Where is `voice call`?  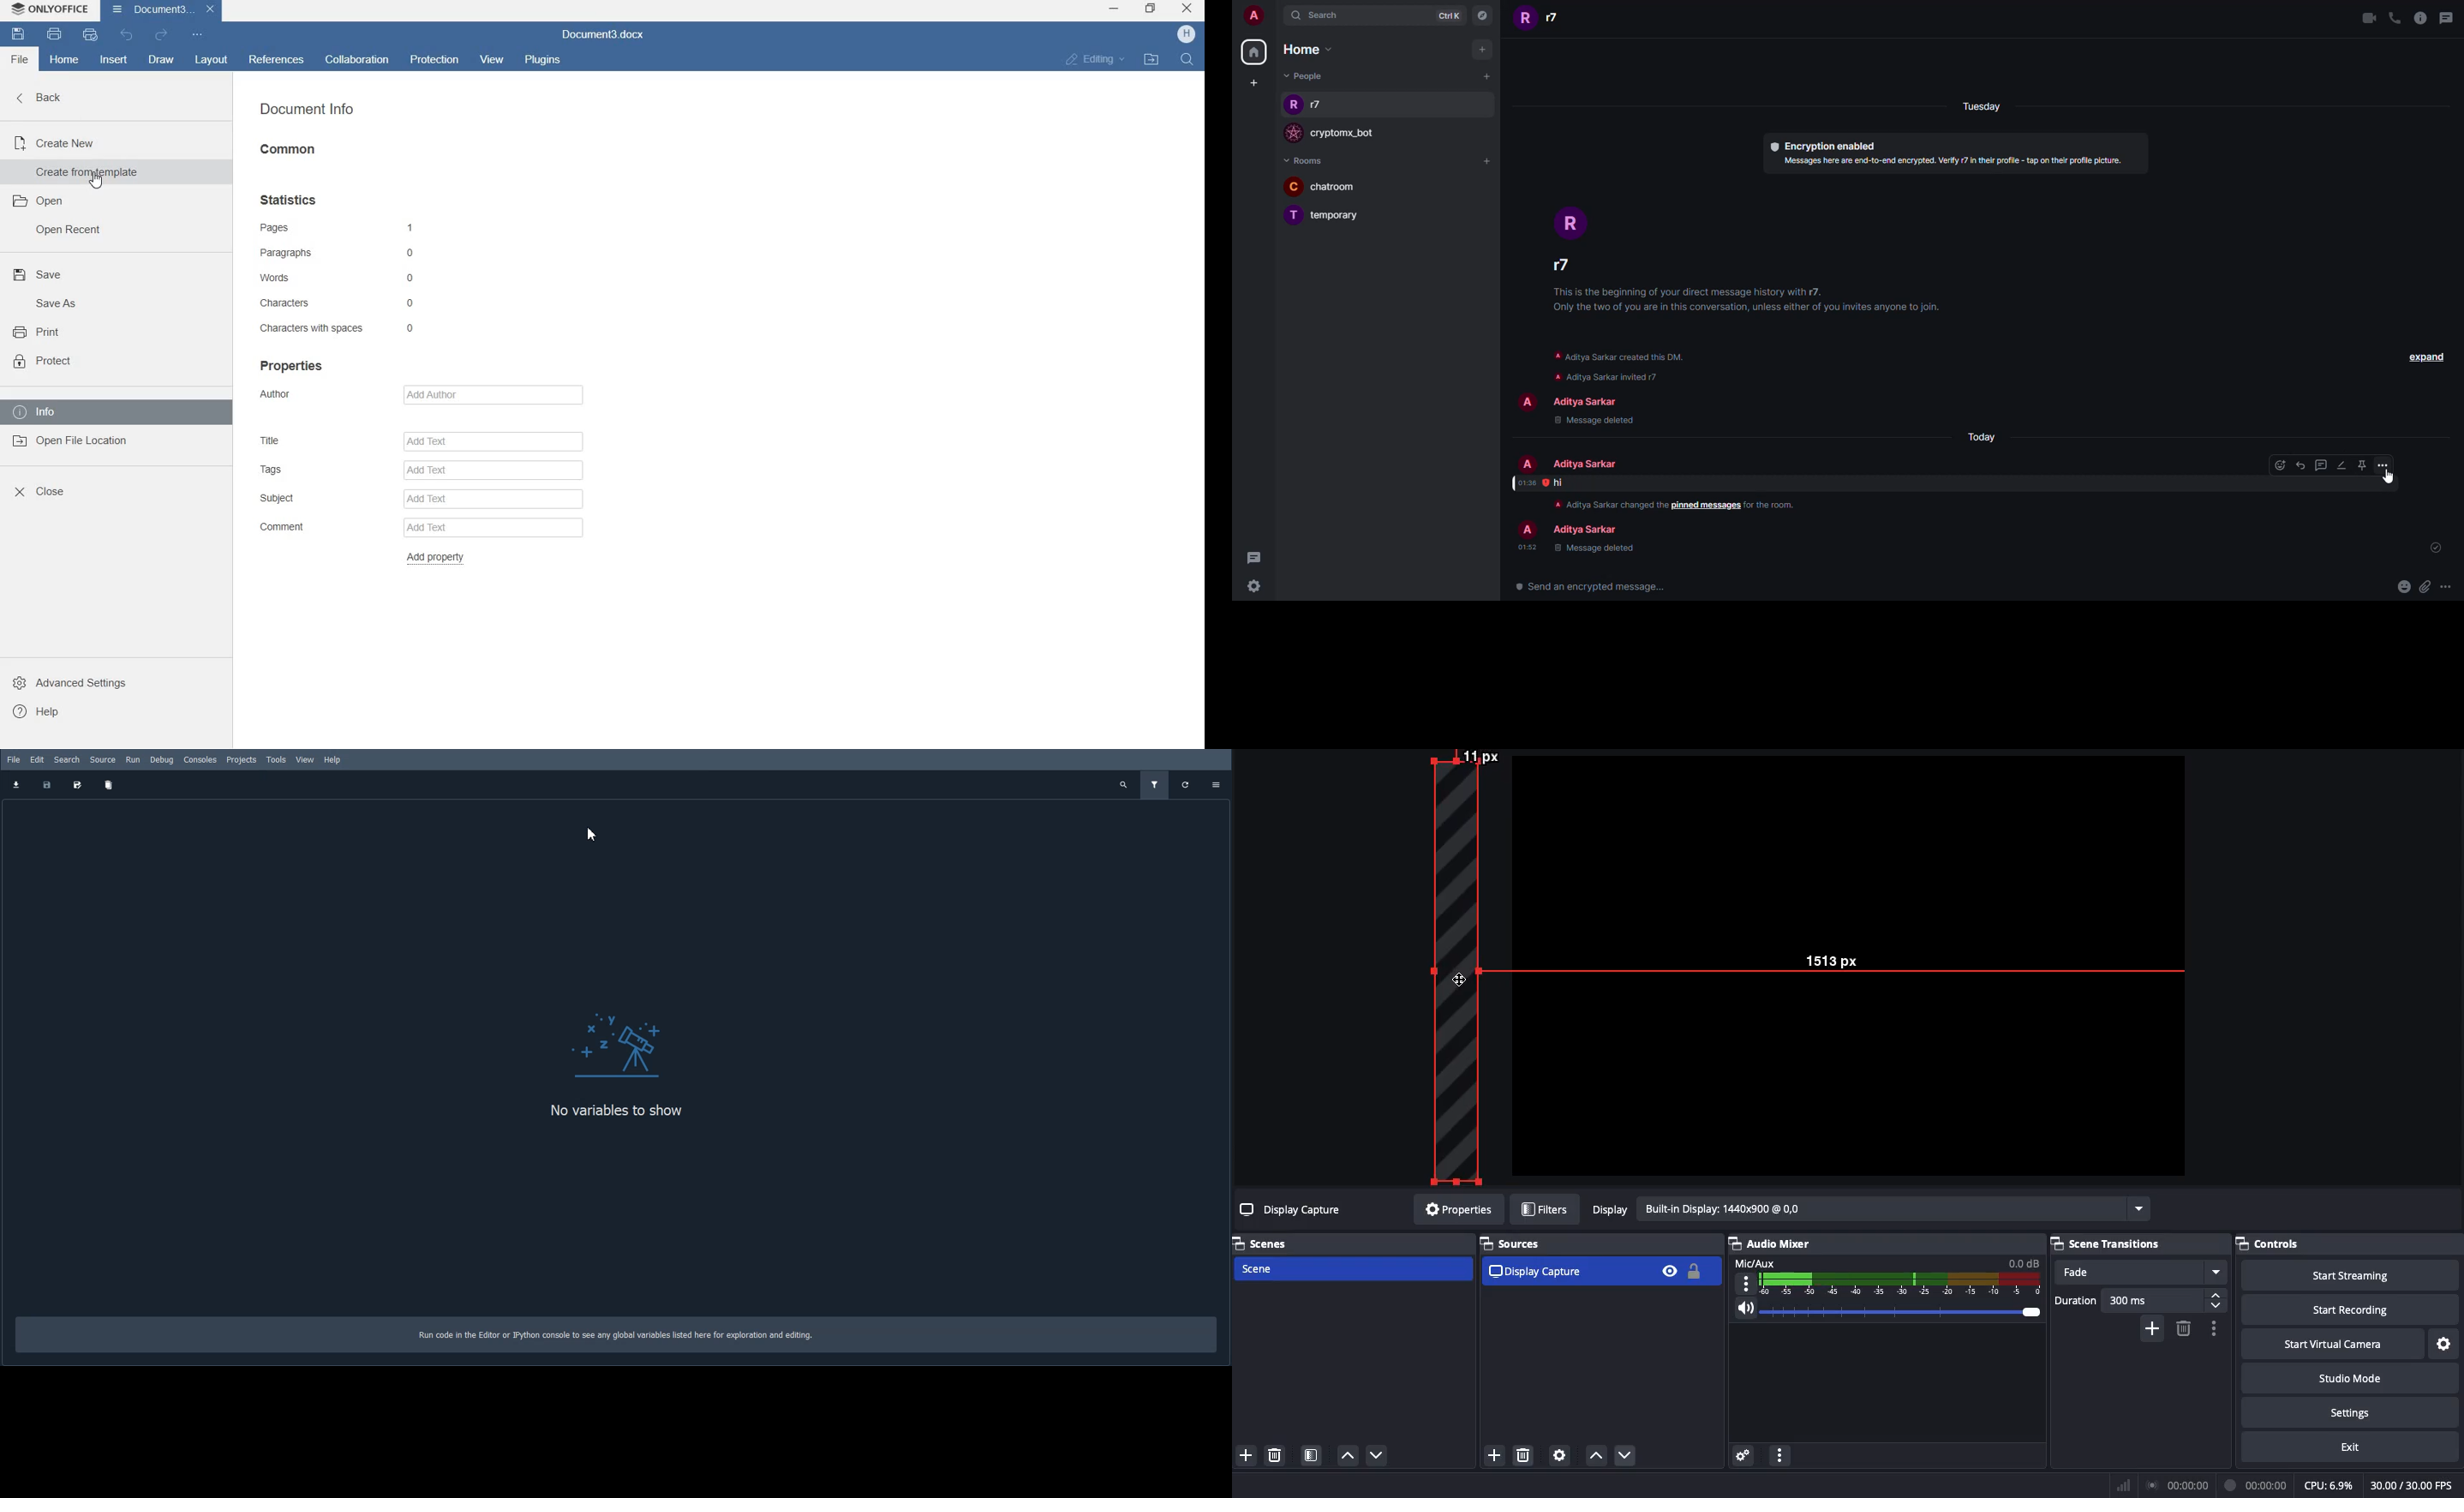
voice call is located at coordinates (2395, 17).